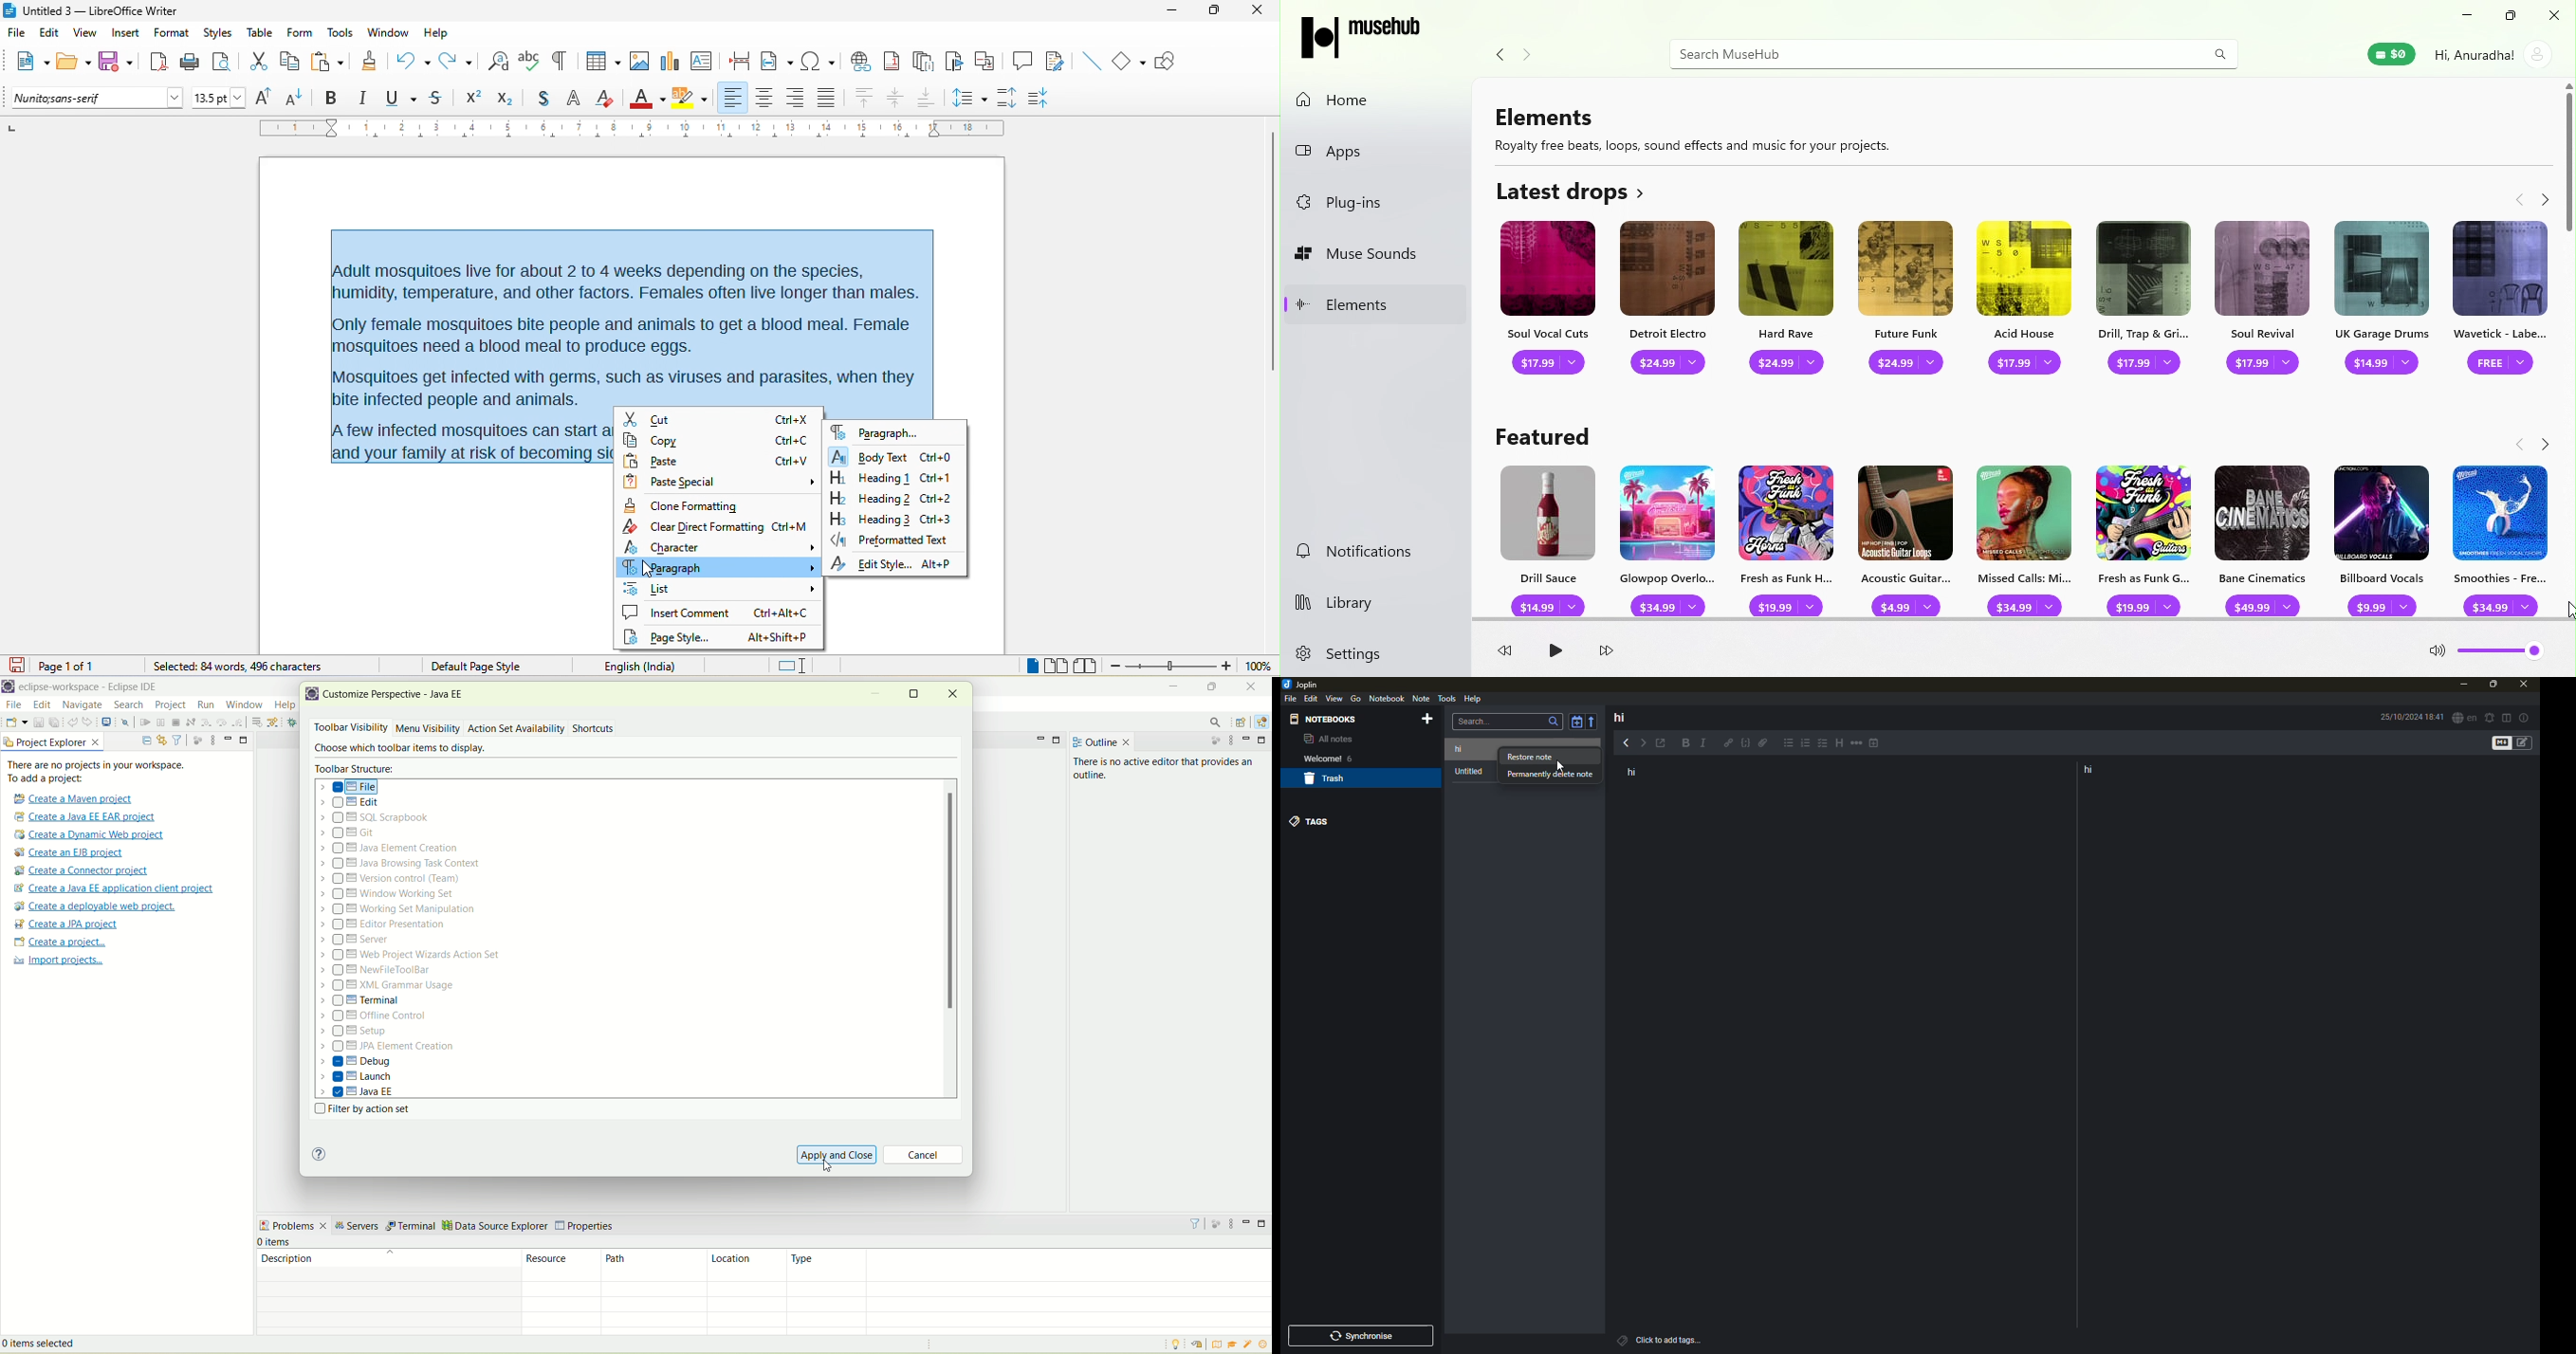 Image resolution: width=2576 pixels, height=1372 pixels. I want to click on decrease paragraph spacing, so click(1043, 98).